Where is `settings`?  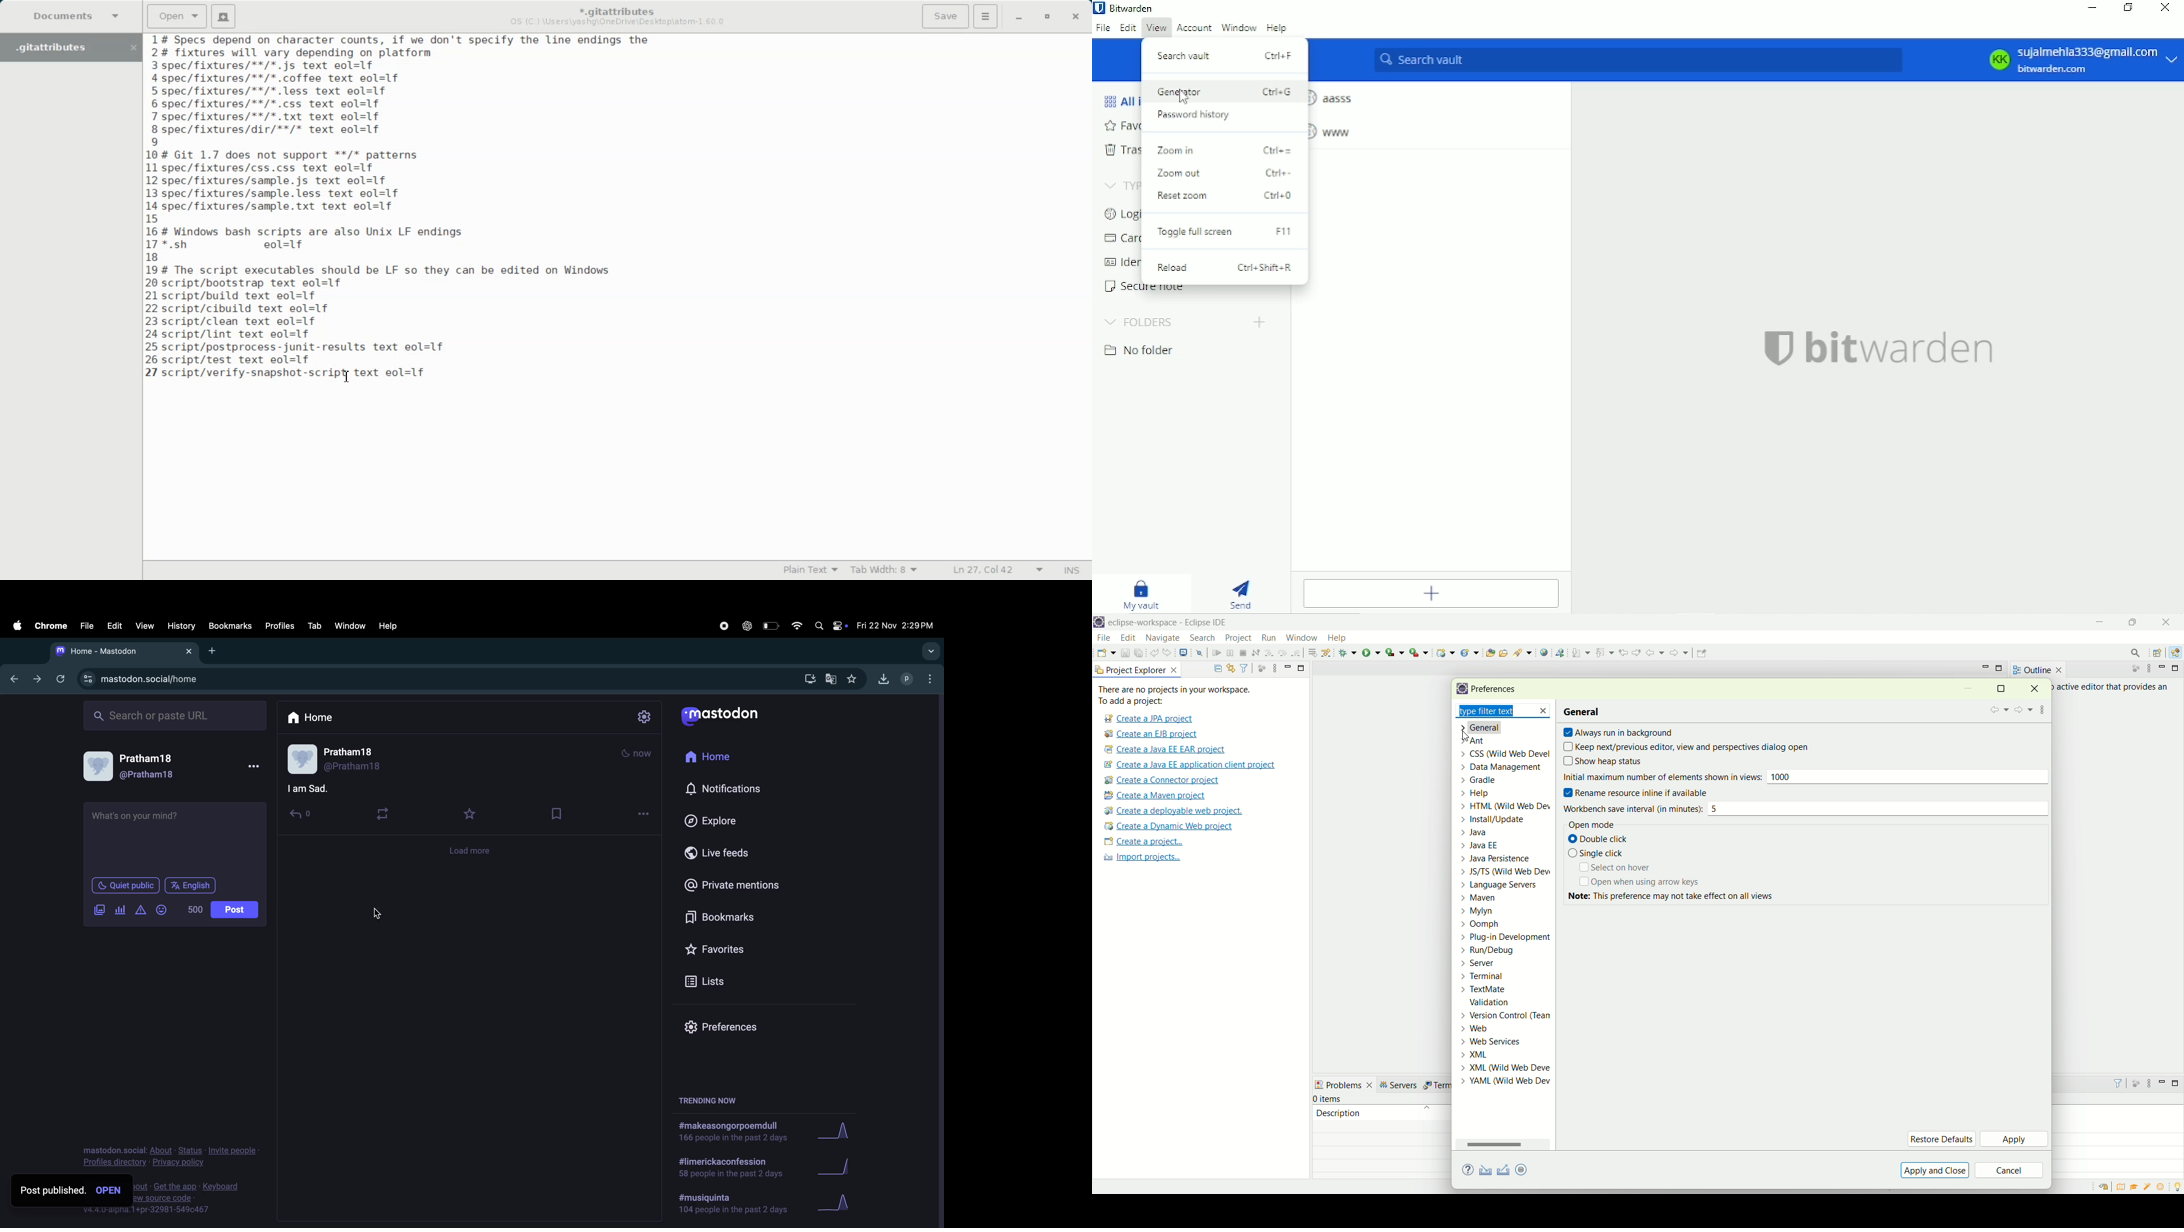
settings is located at coordinates (644, 717).